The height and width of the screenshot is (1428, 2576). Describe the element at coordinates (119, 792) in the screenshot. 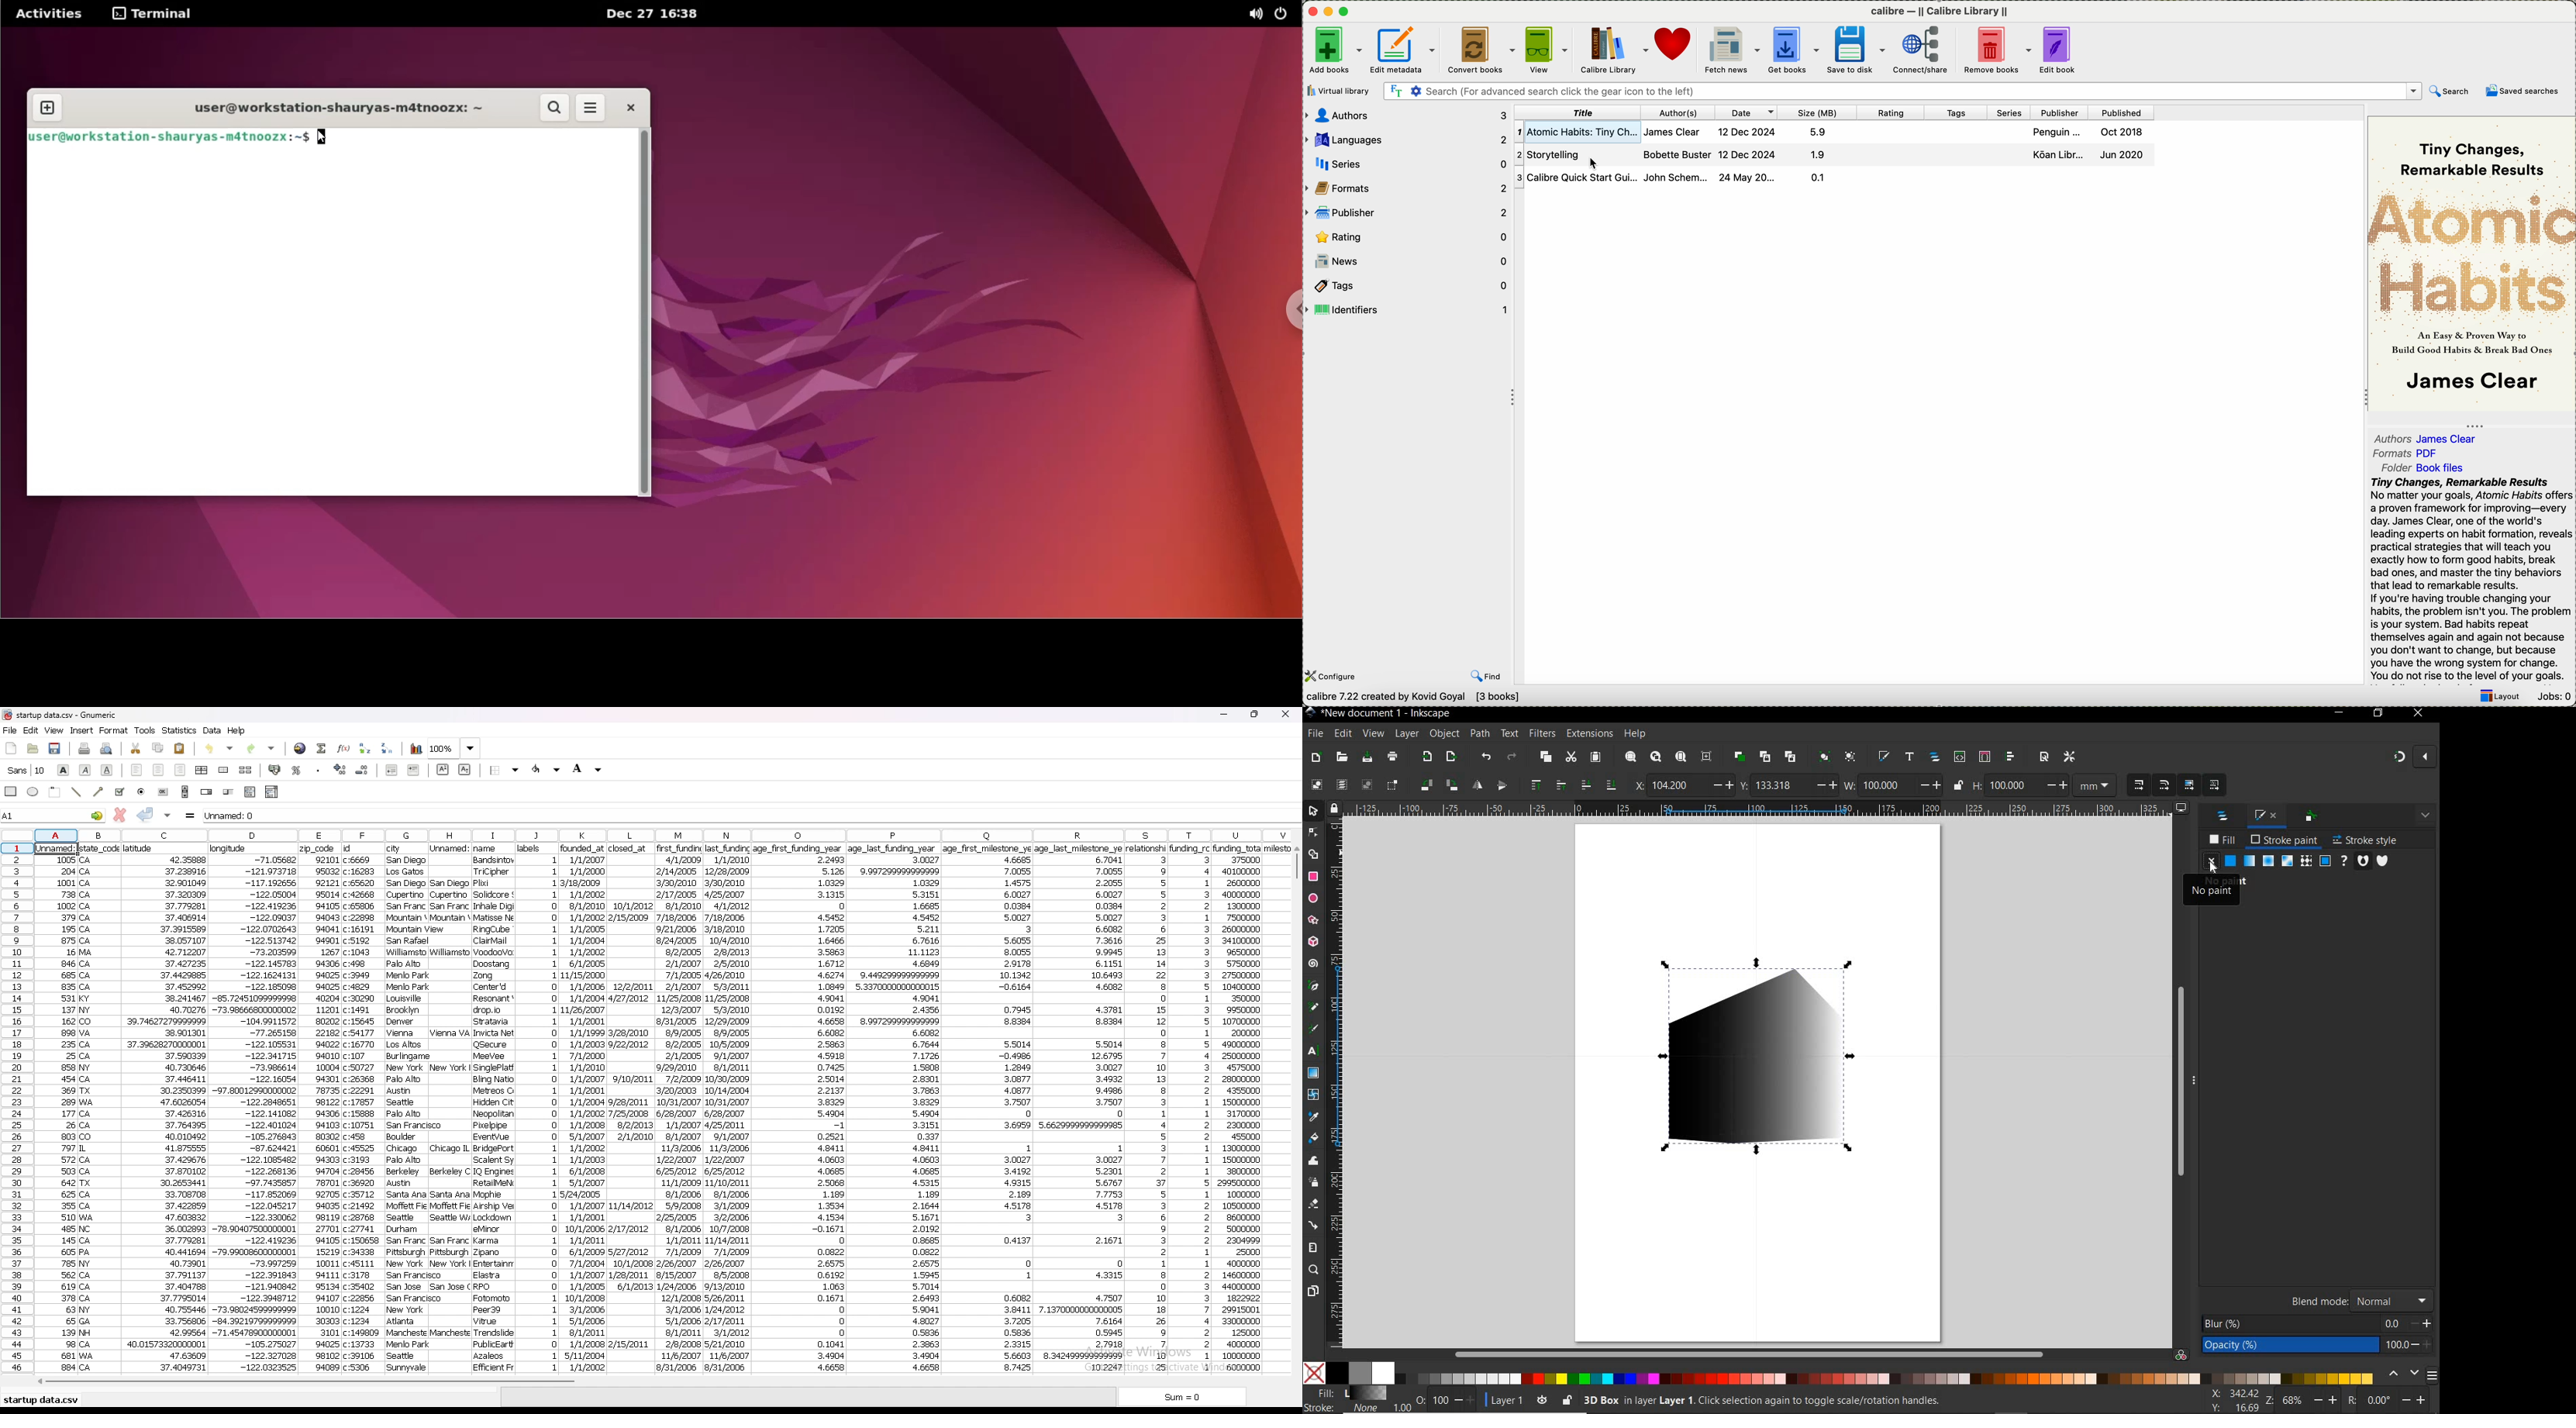

I see `tick box` at that location.